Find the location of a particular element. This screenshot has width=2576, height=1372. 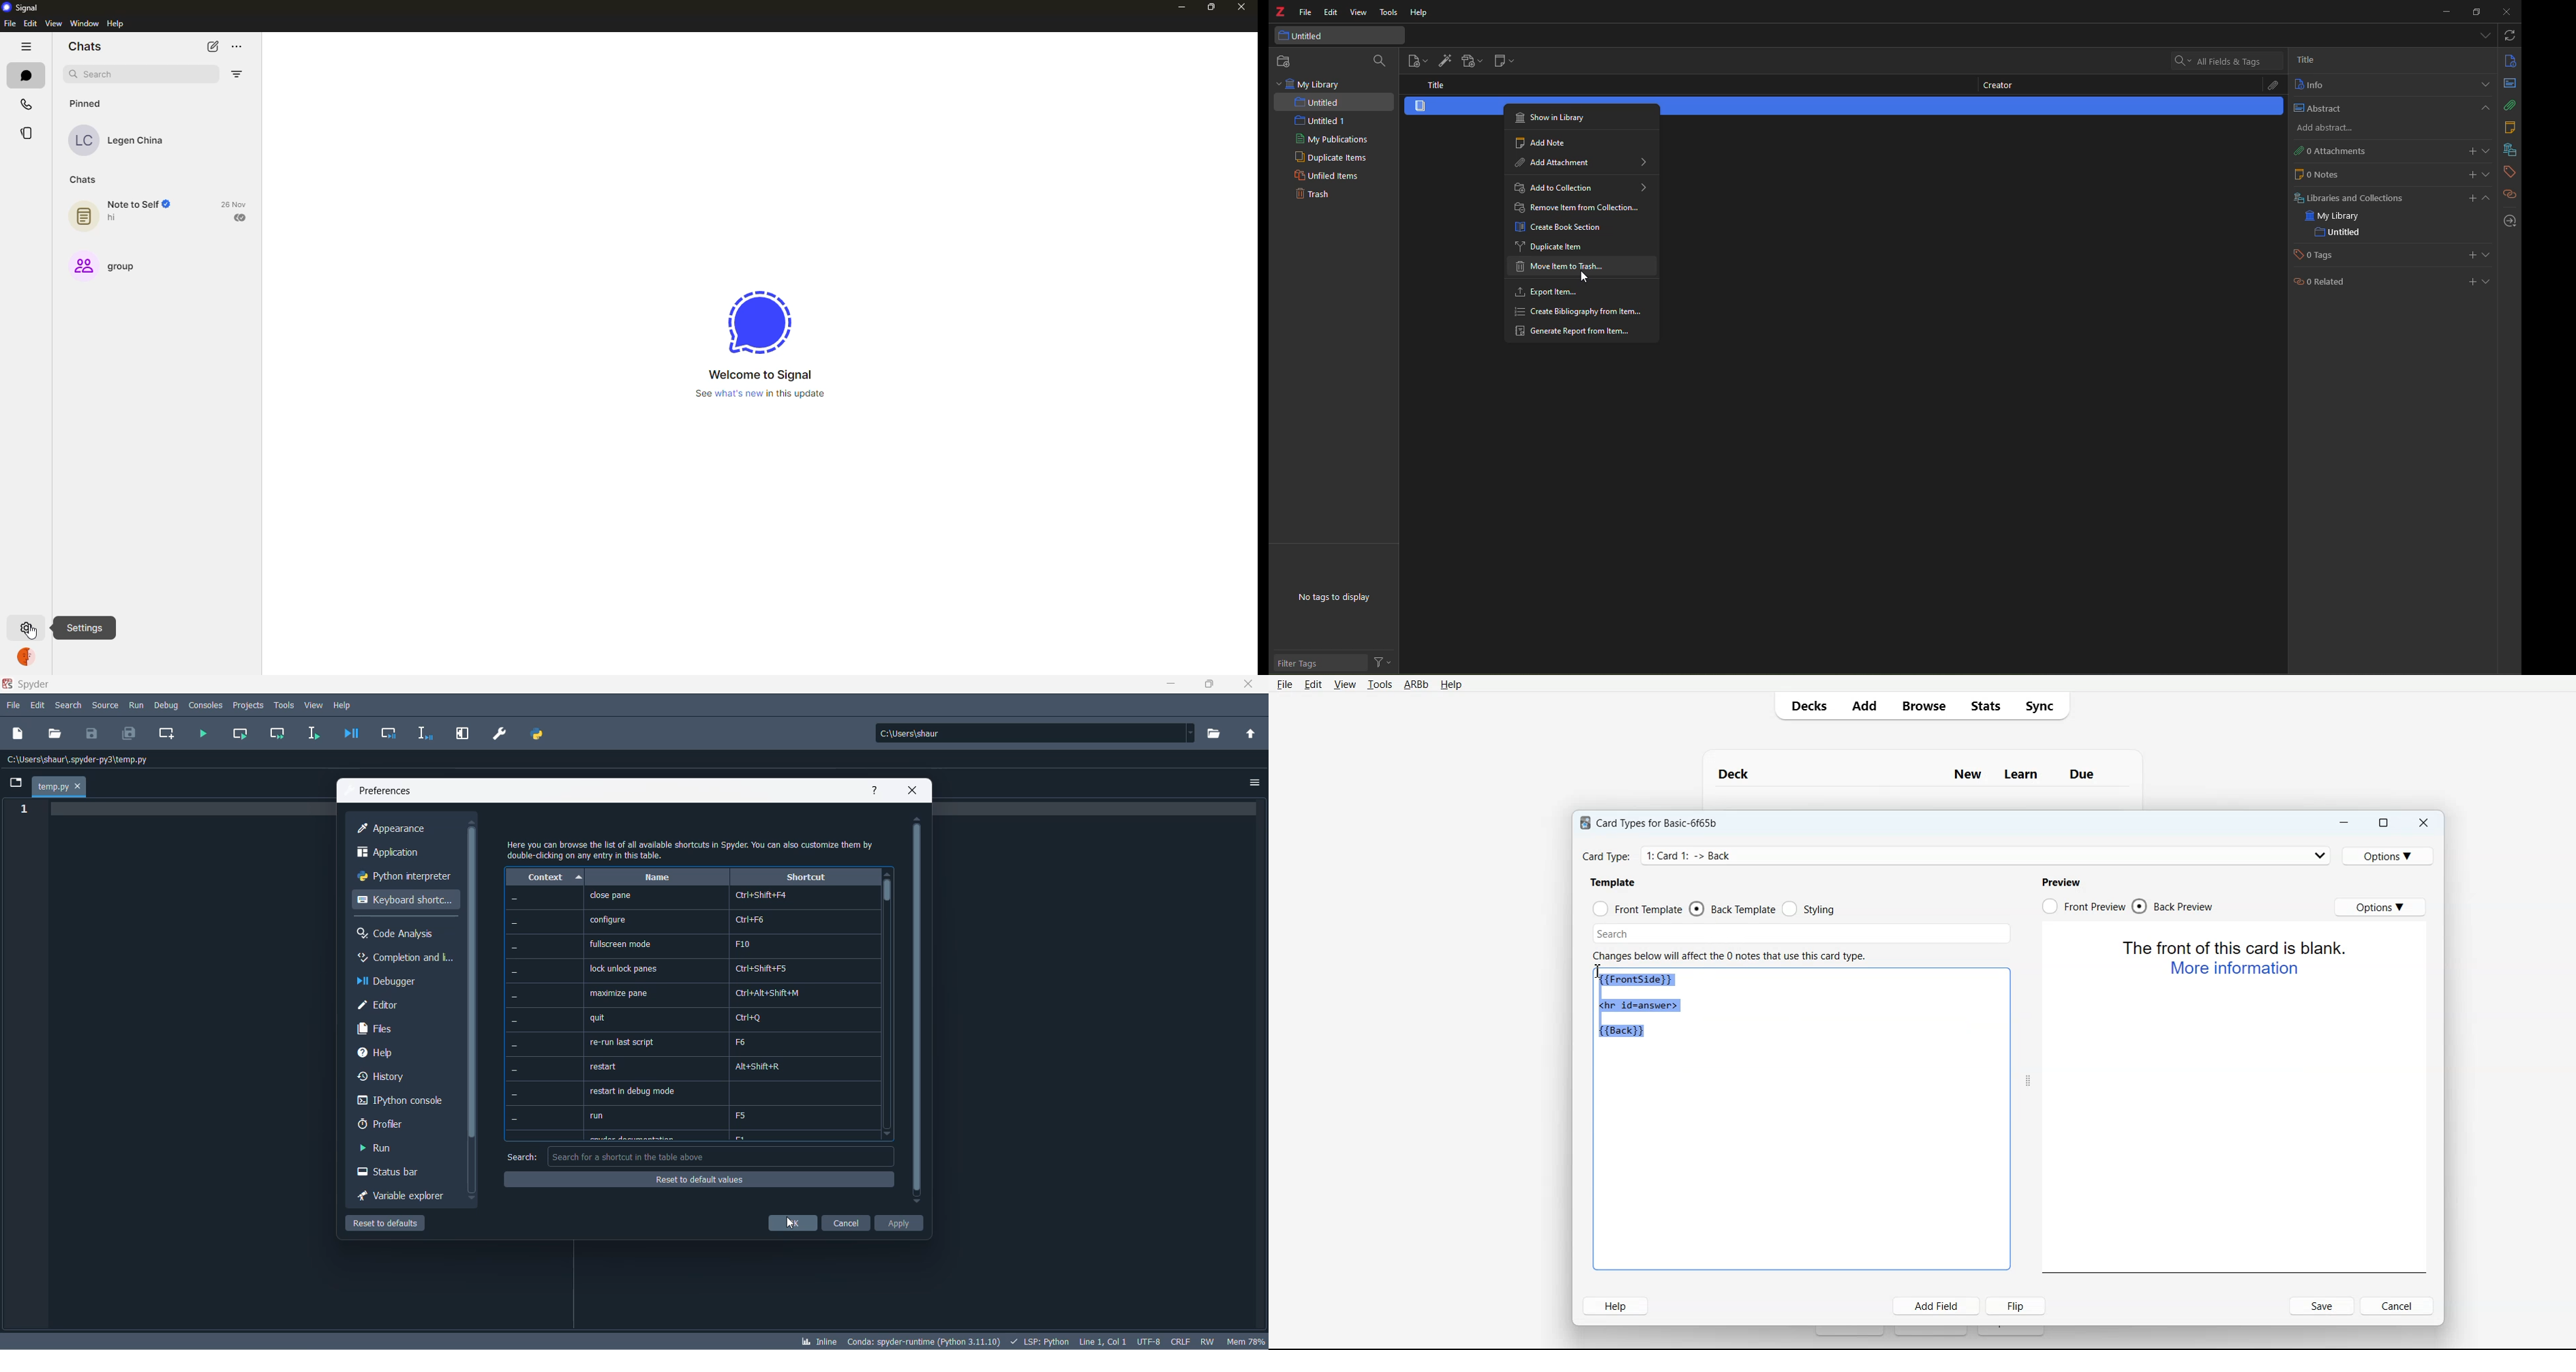

proflier is located at coordinates (396, 1124).